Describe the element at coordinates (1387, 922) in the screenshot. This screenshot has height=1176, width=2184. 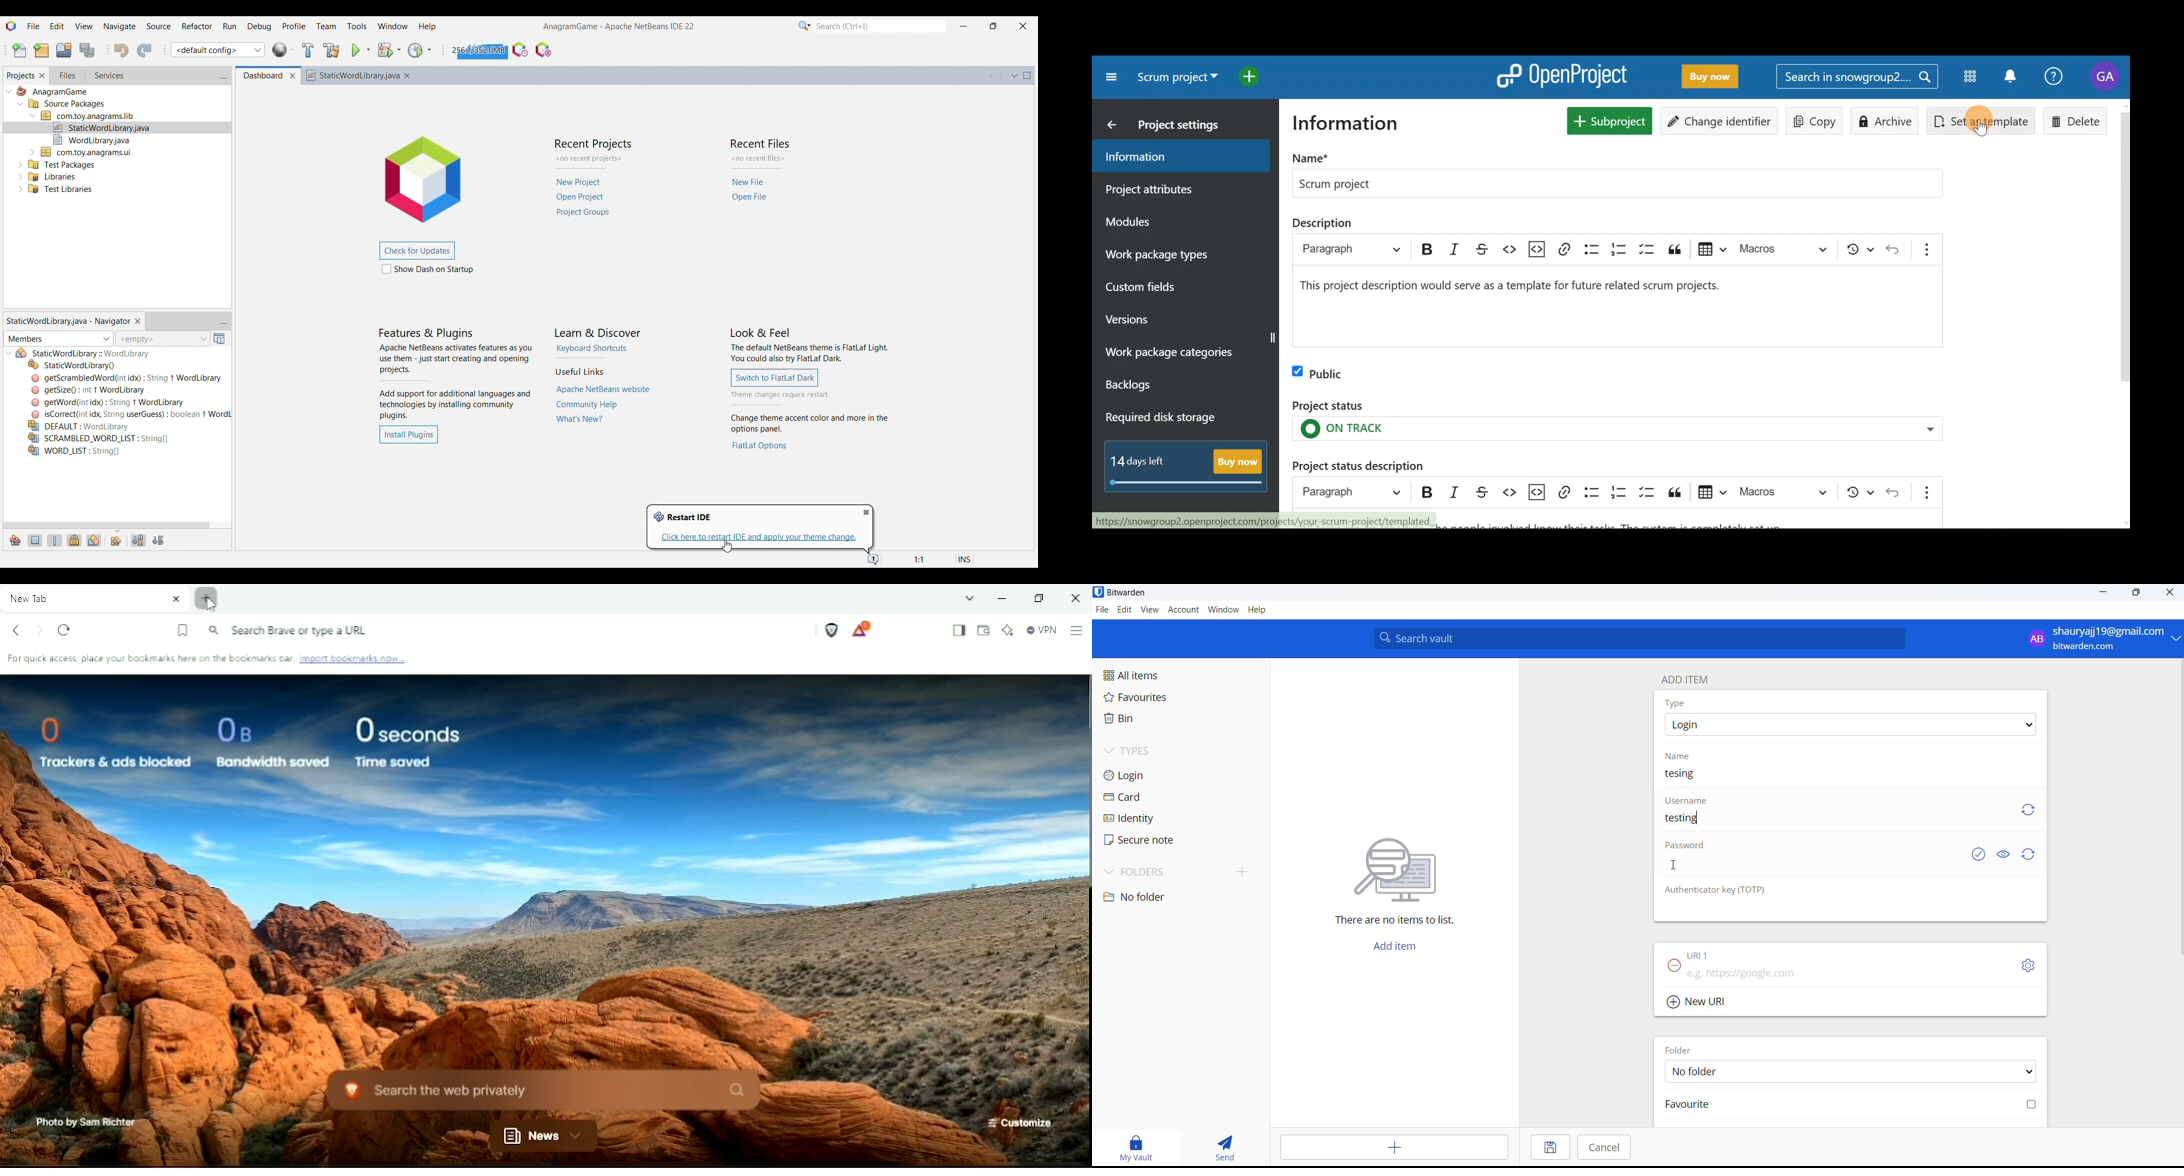
I see `sentence mentioning that there are no items in vault l` at that location.